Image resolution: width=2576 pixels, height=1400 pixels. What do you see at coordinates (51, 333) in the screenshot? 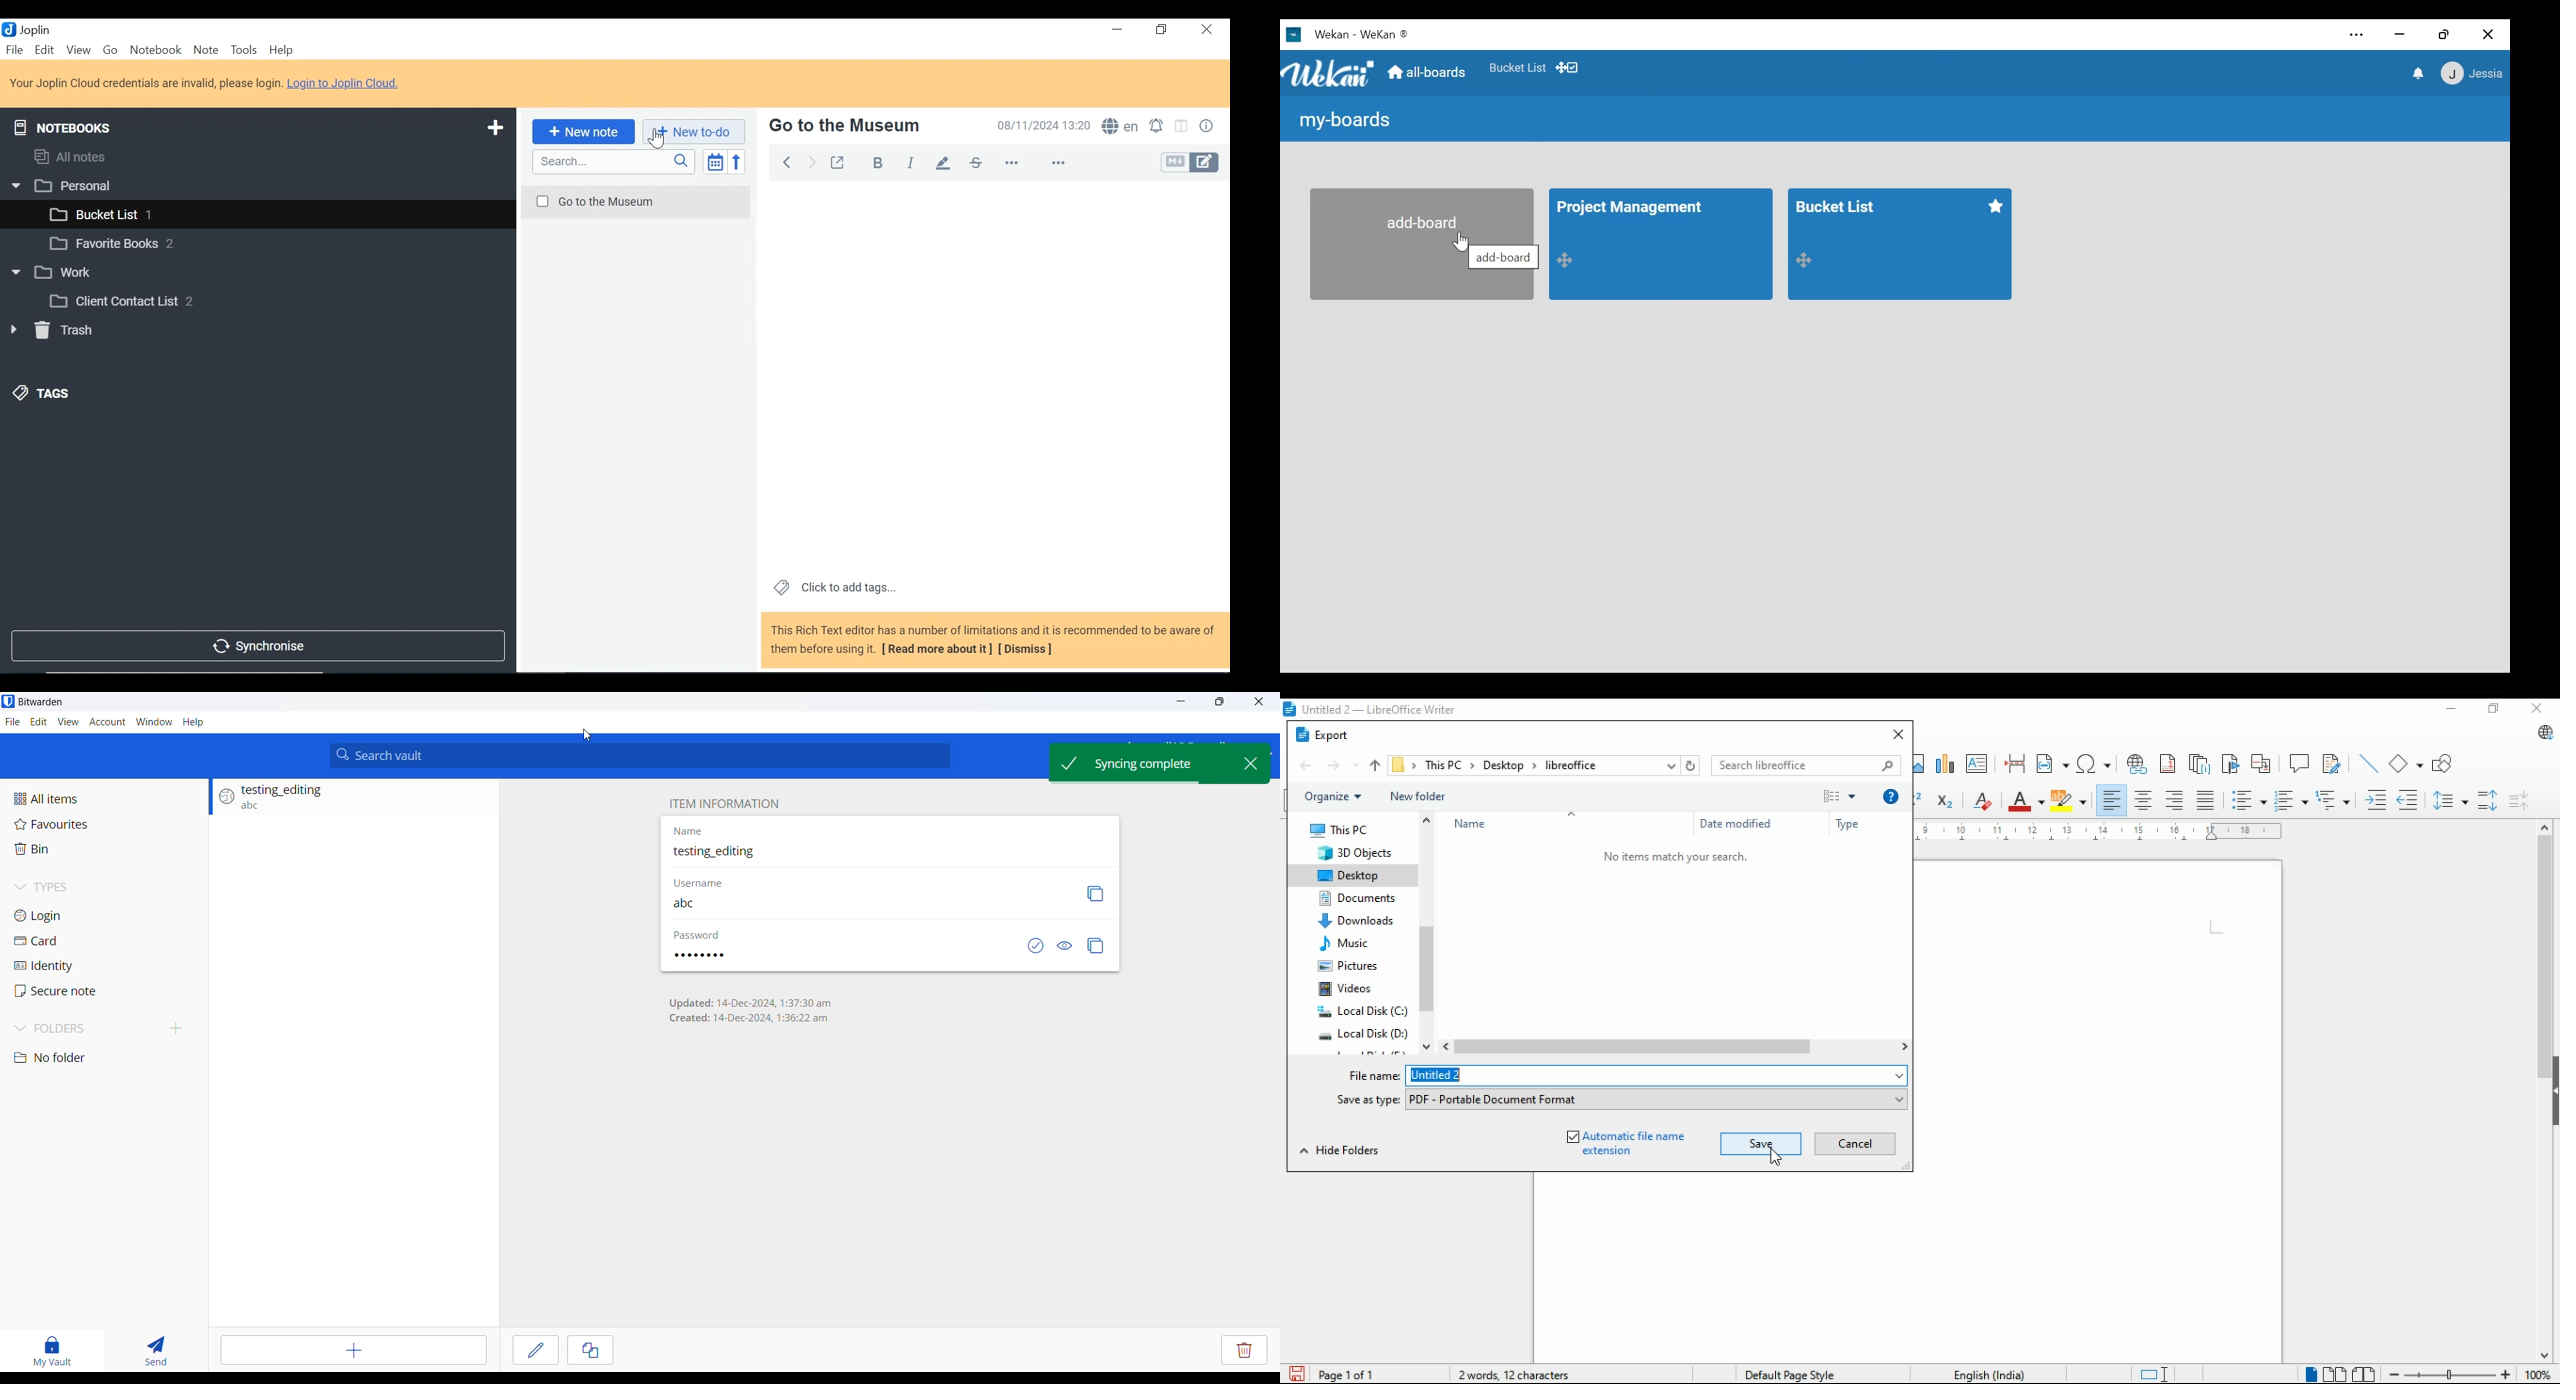
I see `Trash` at bounding box center [51, 333].